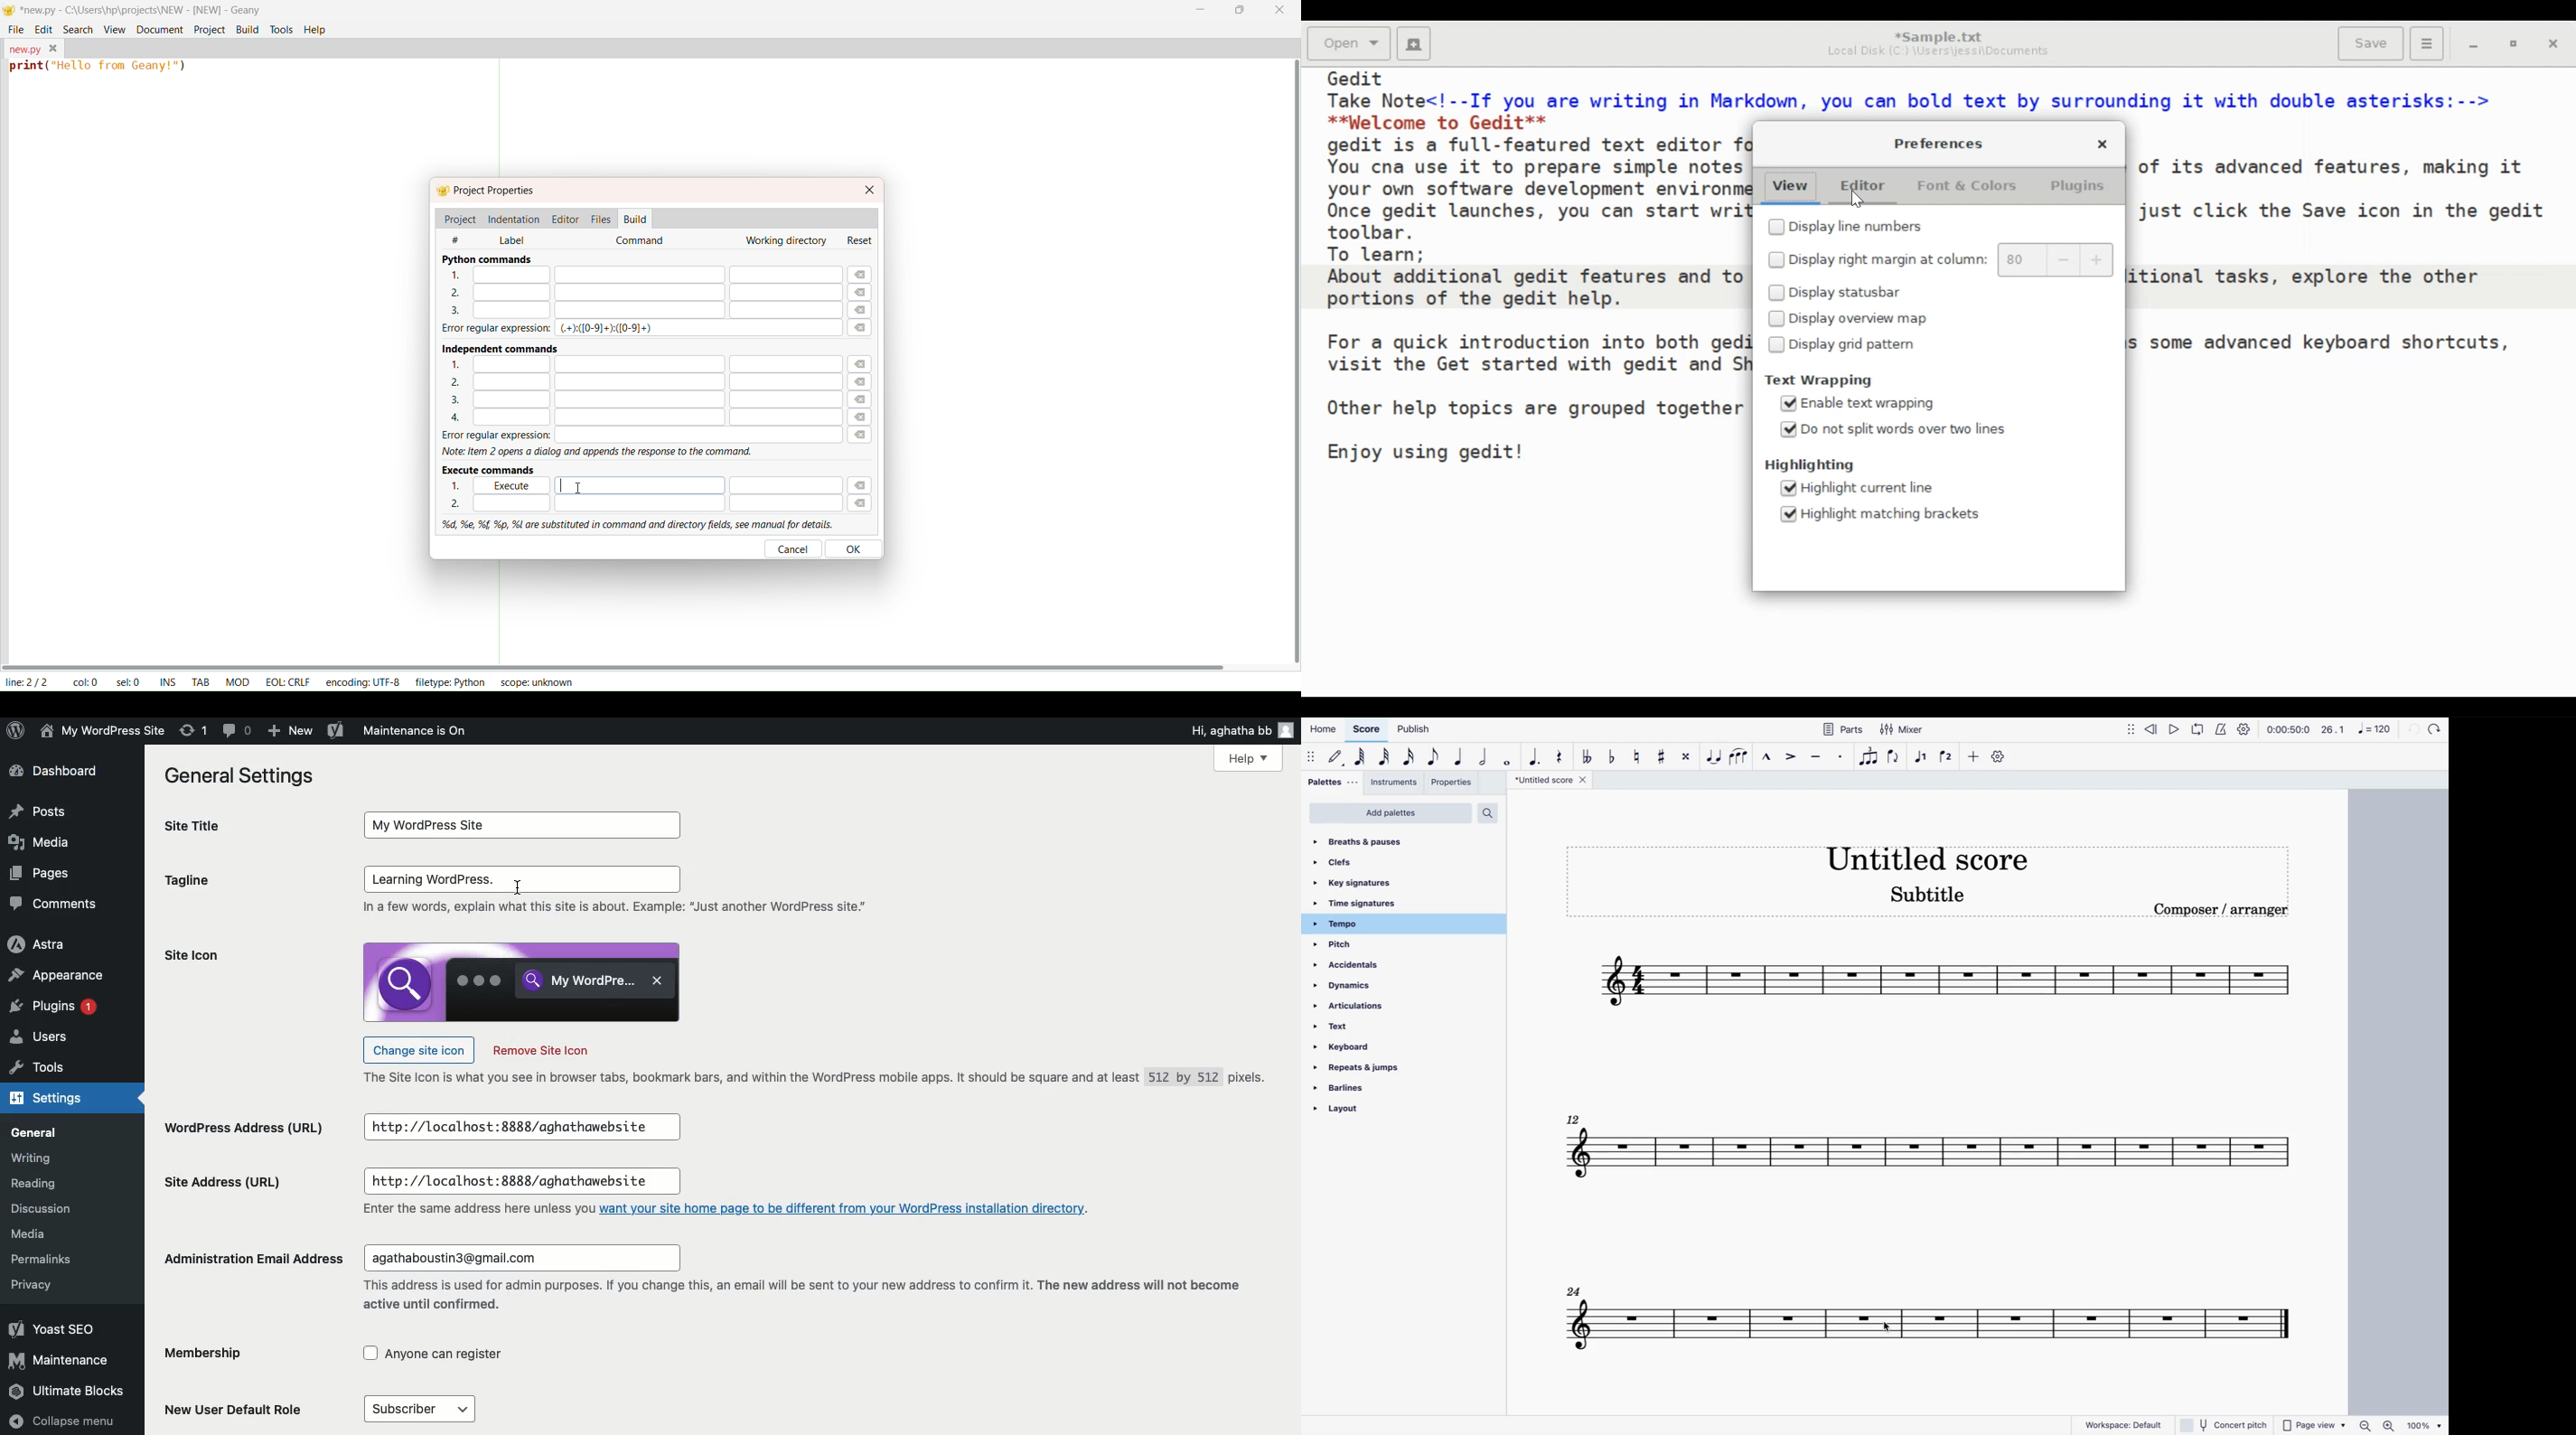 Image resolution: width=2576 pixels, height=1456 pixels. I want to click on eighth note, so click(1434, 757).